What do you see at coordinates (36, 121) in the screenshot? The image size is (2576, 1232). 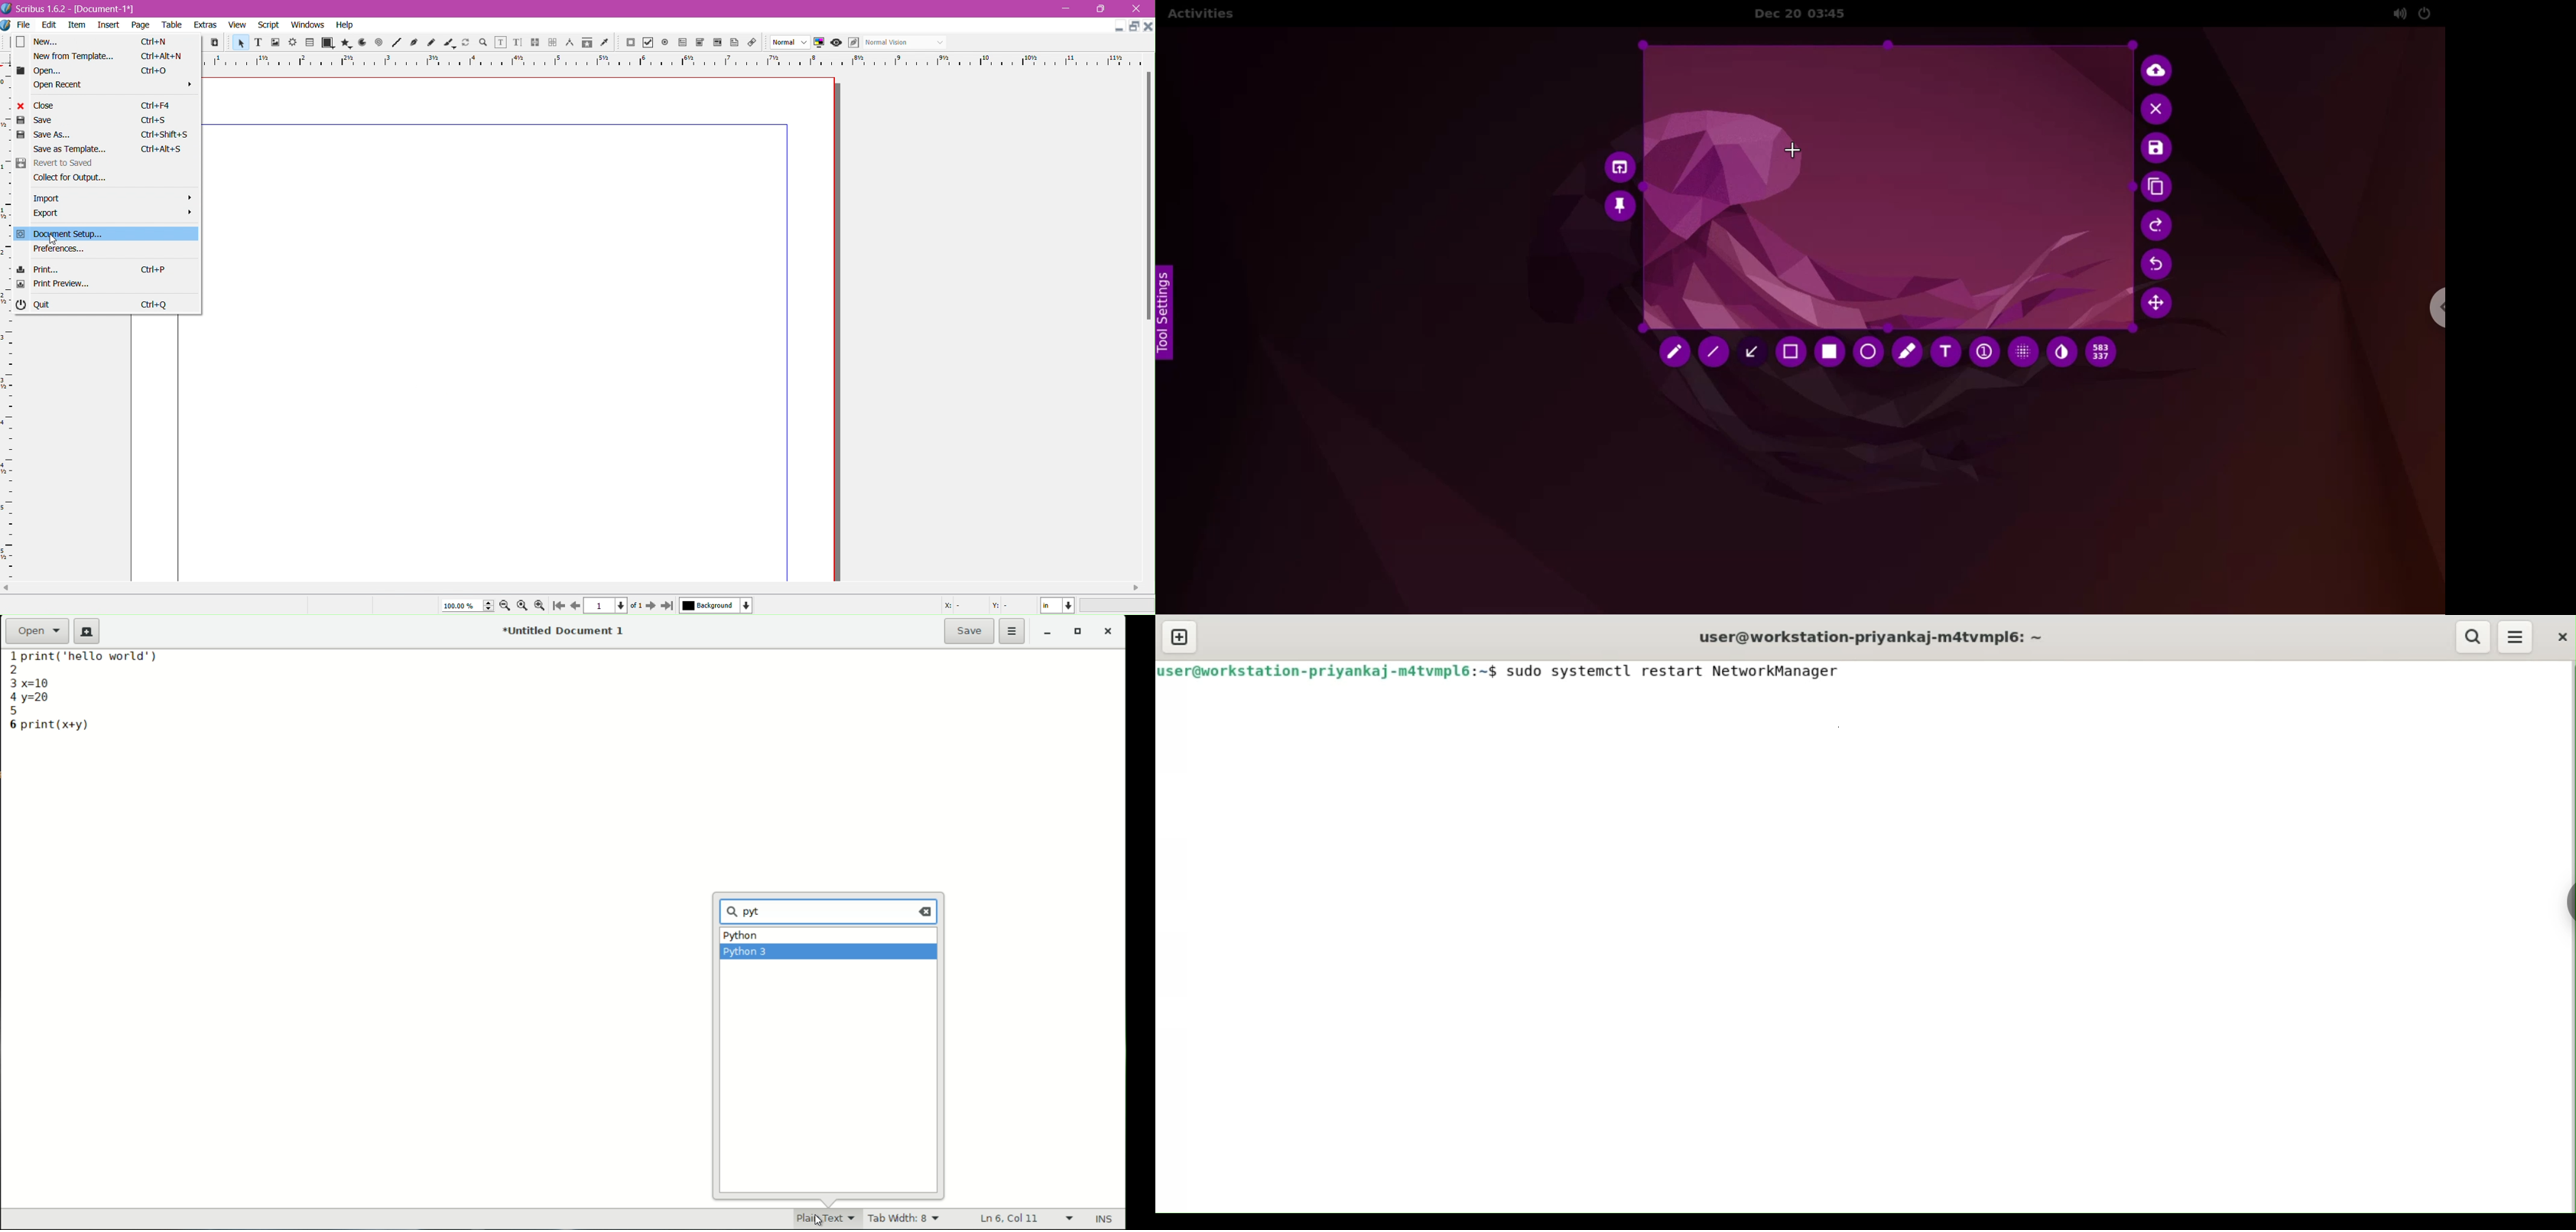 I see `save` at bounding box center [36, 121].